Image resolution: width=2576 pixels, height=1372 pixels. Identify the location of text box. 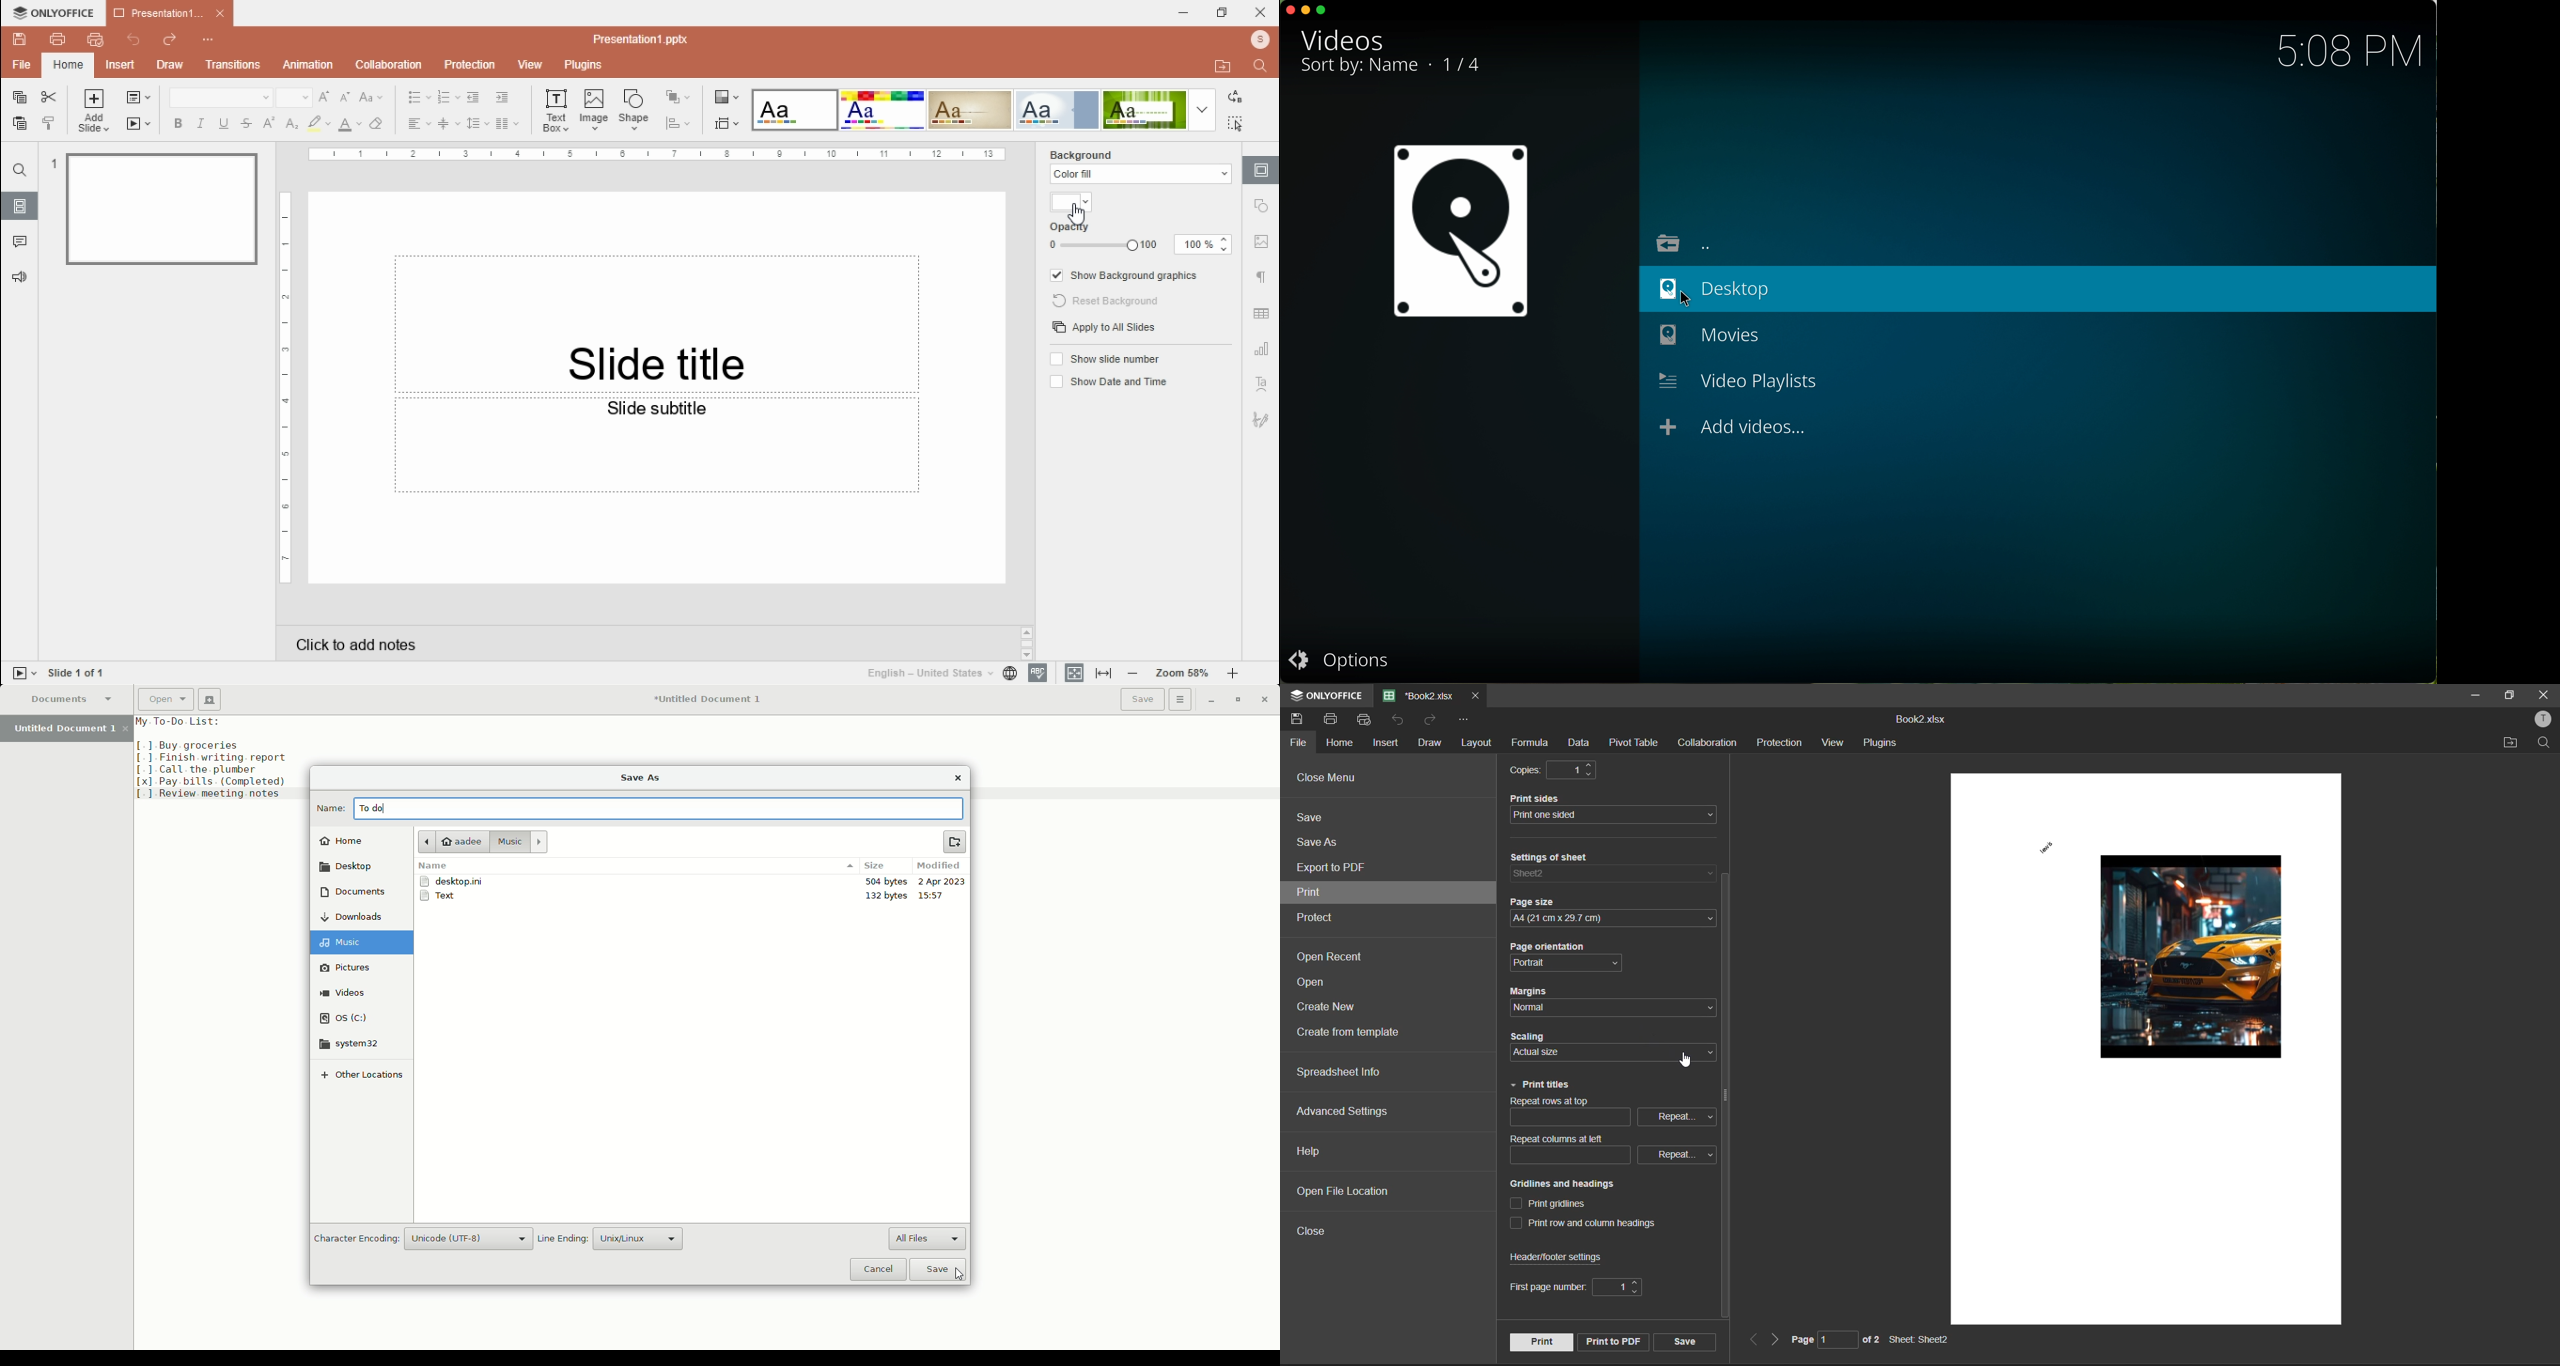
(556, 112).